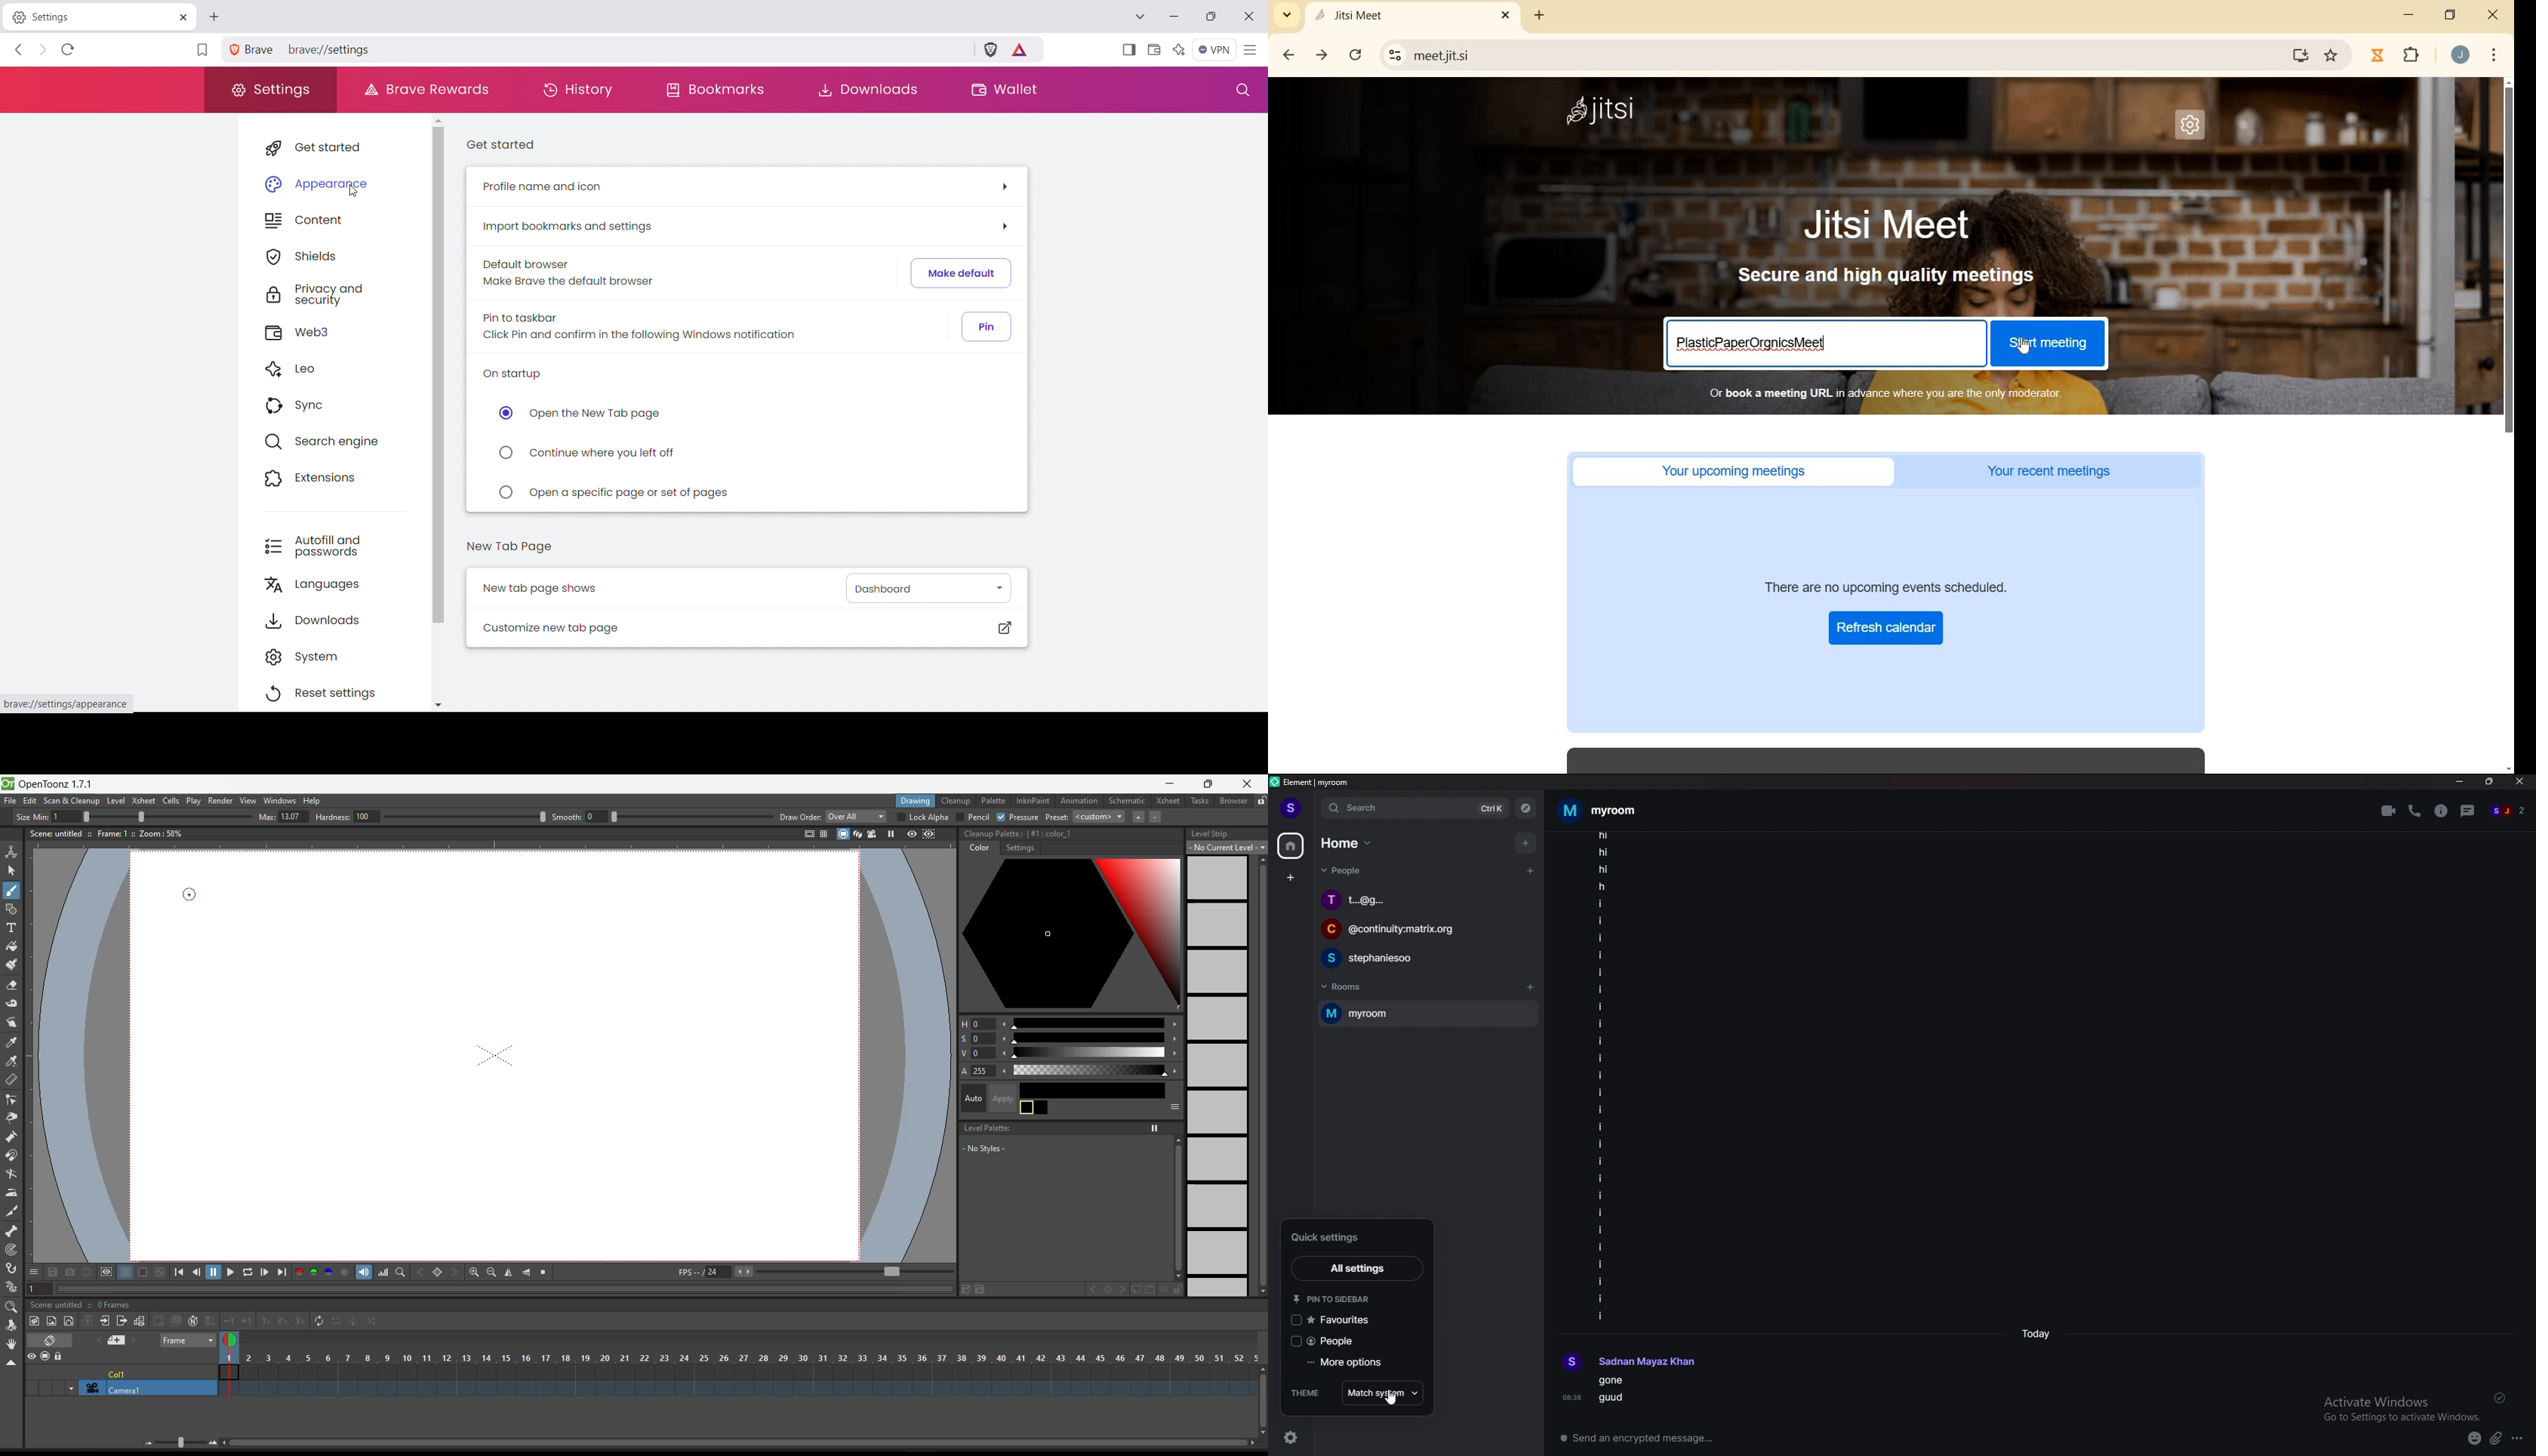 The height and width of the screenshot is (1456, 2548). What do you see at coordinates (265, 1322) in the screenshot?
I see `reframe on 1` at bounding box center [265, 1322].